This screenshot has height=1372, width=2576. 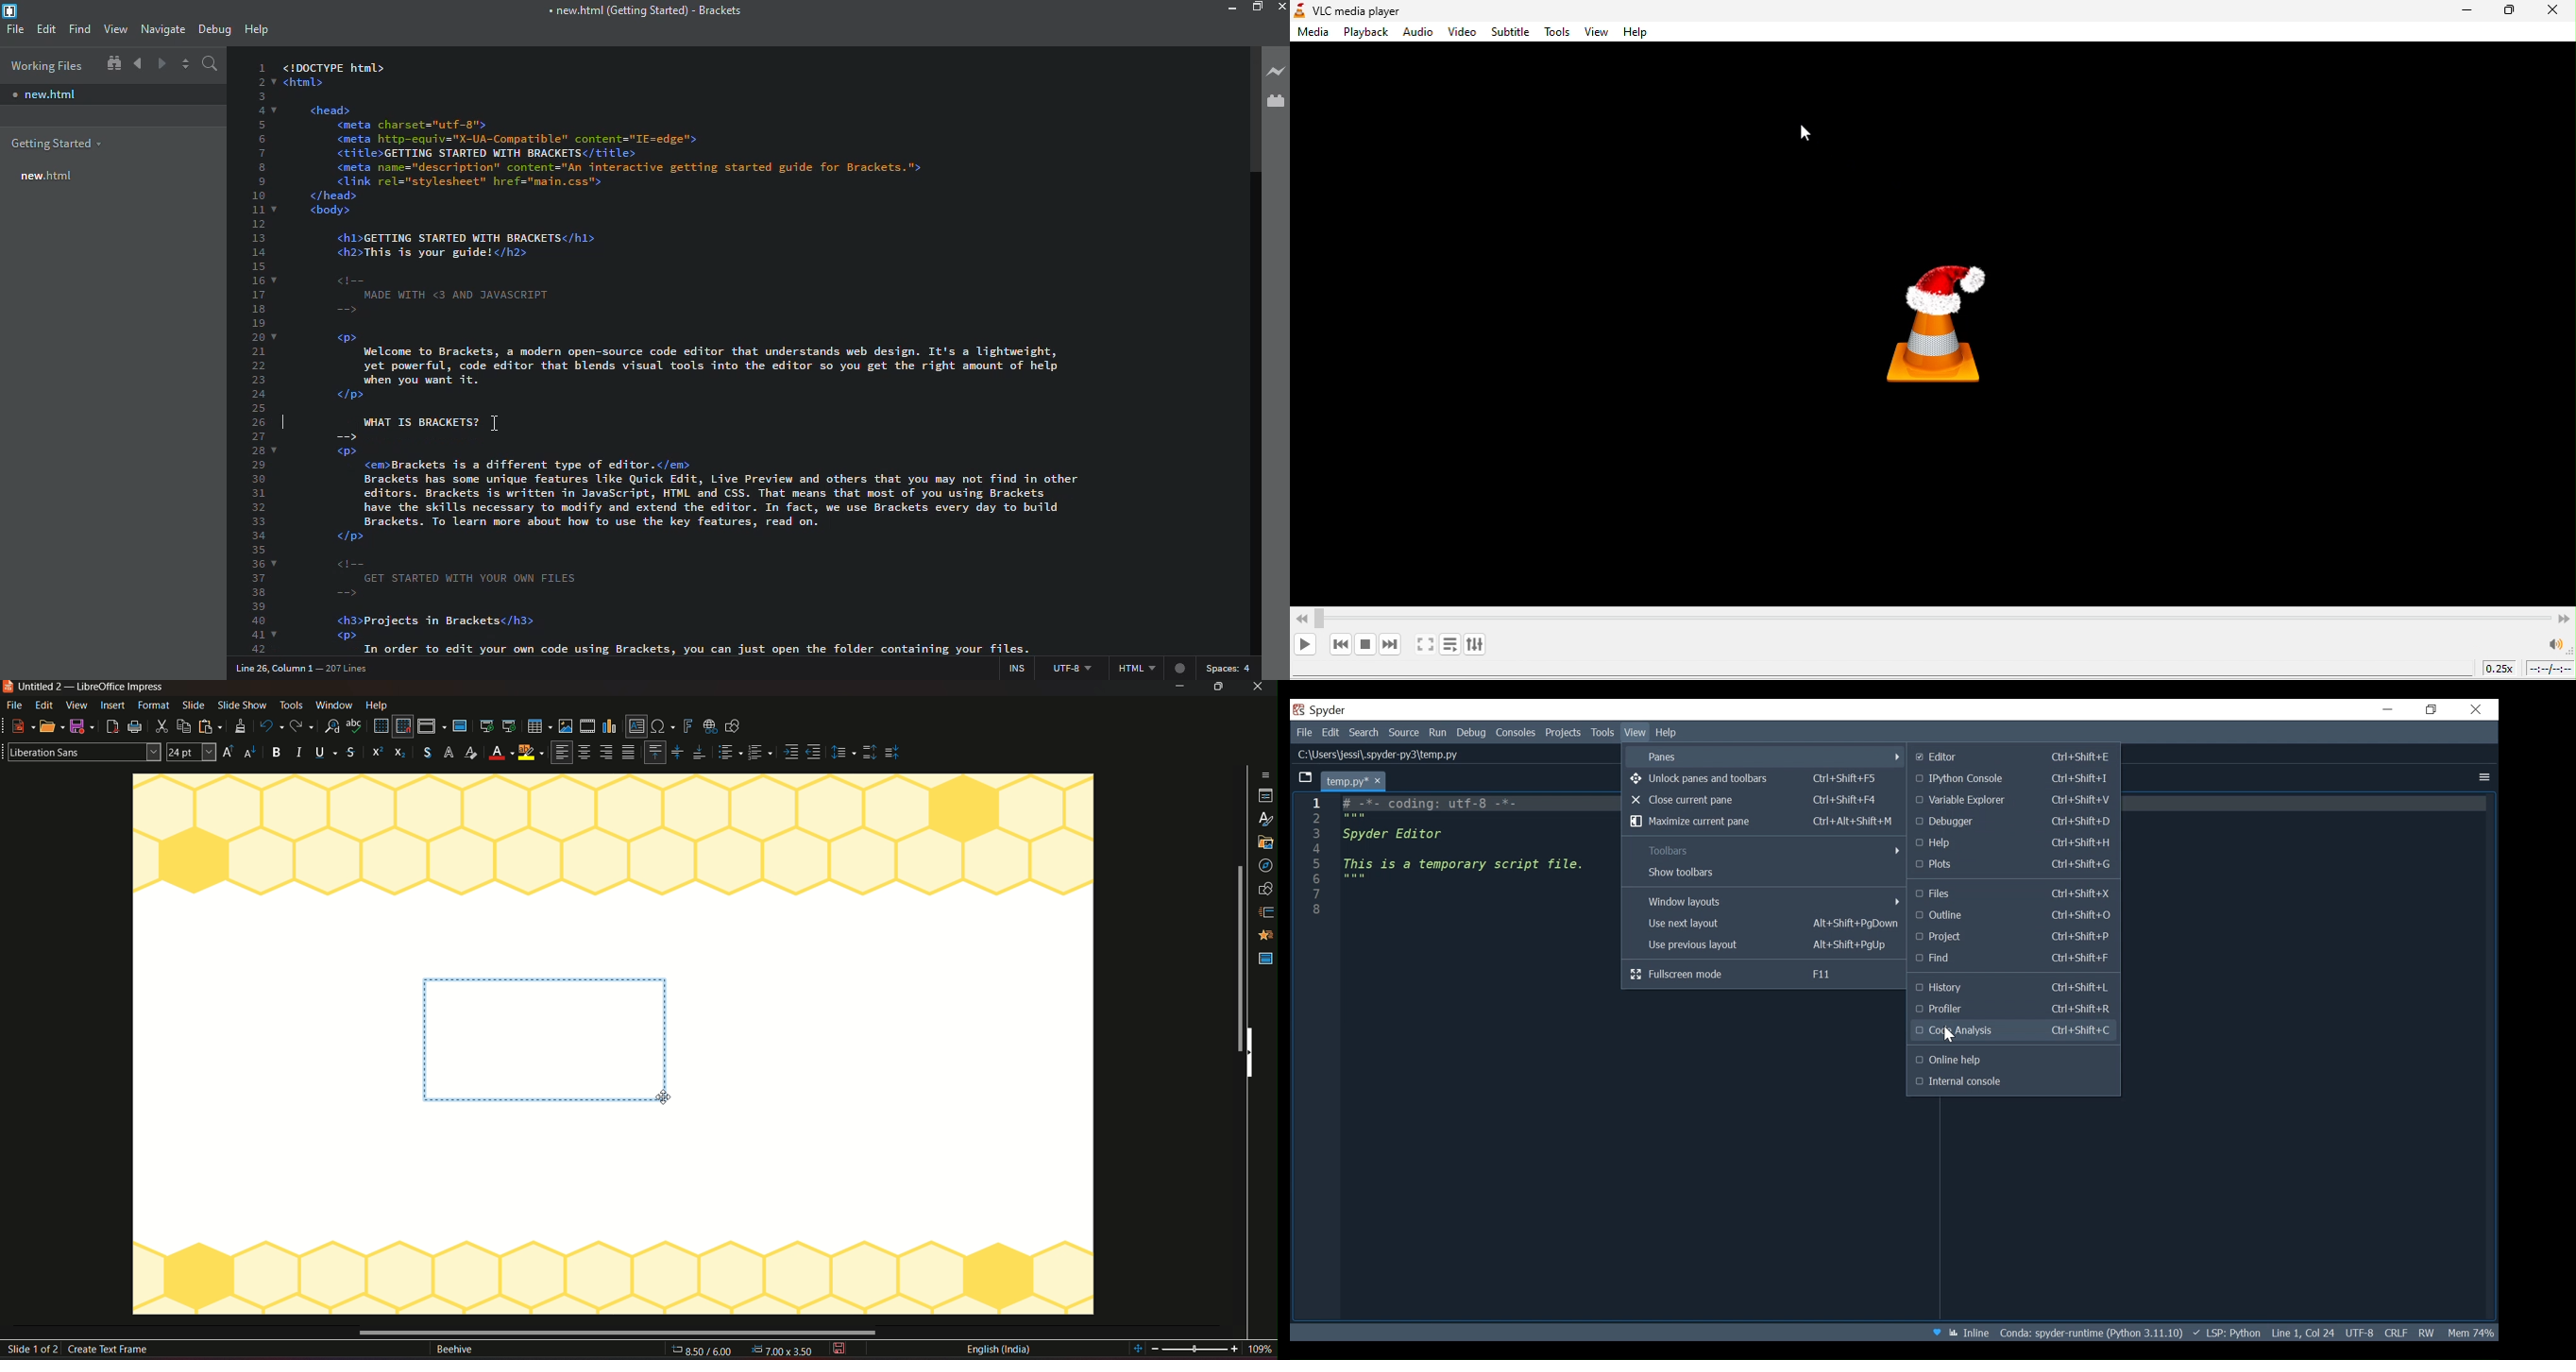 What do you see at coordinates (1766, 973) in the screenshot?
I see `Fullscreen mode` at bounding box center [1766, 973].